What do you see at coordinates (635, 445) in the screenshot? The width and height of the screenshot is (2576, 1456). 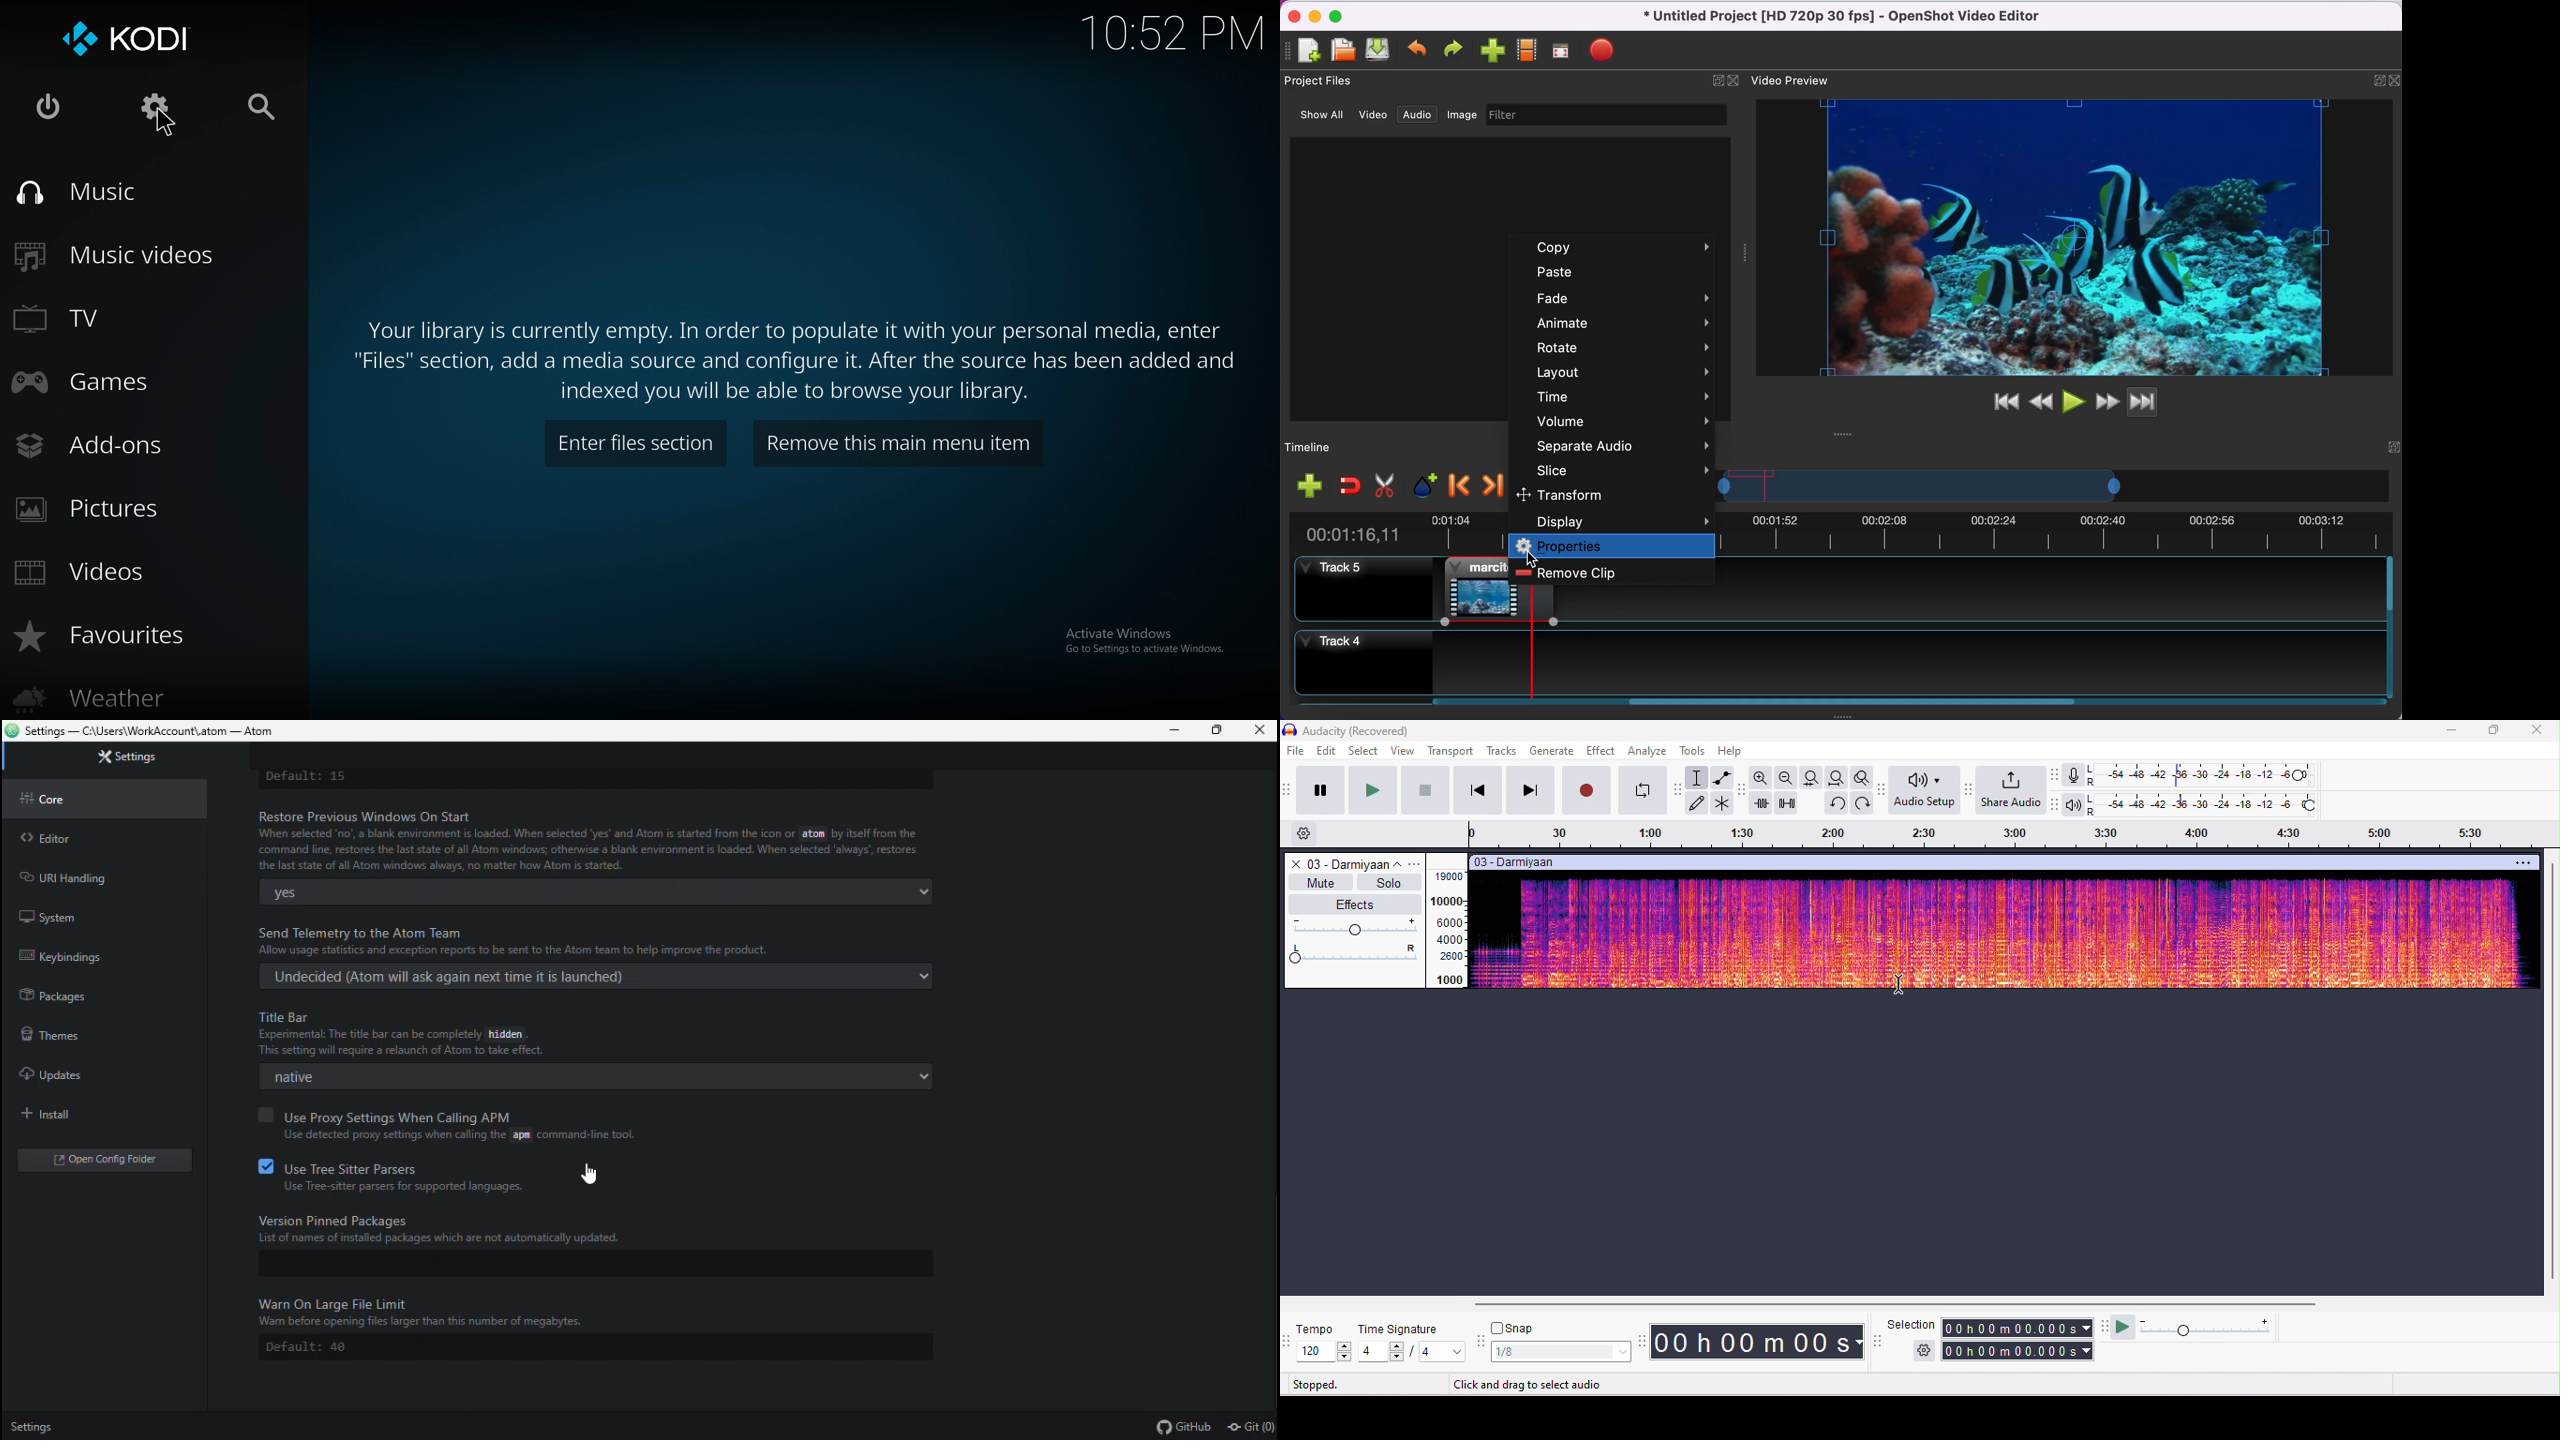 I see `enter files section` at bounding box center [635, 445].